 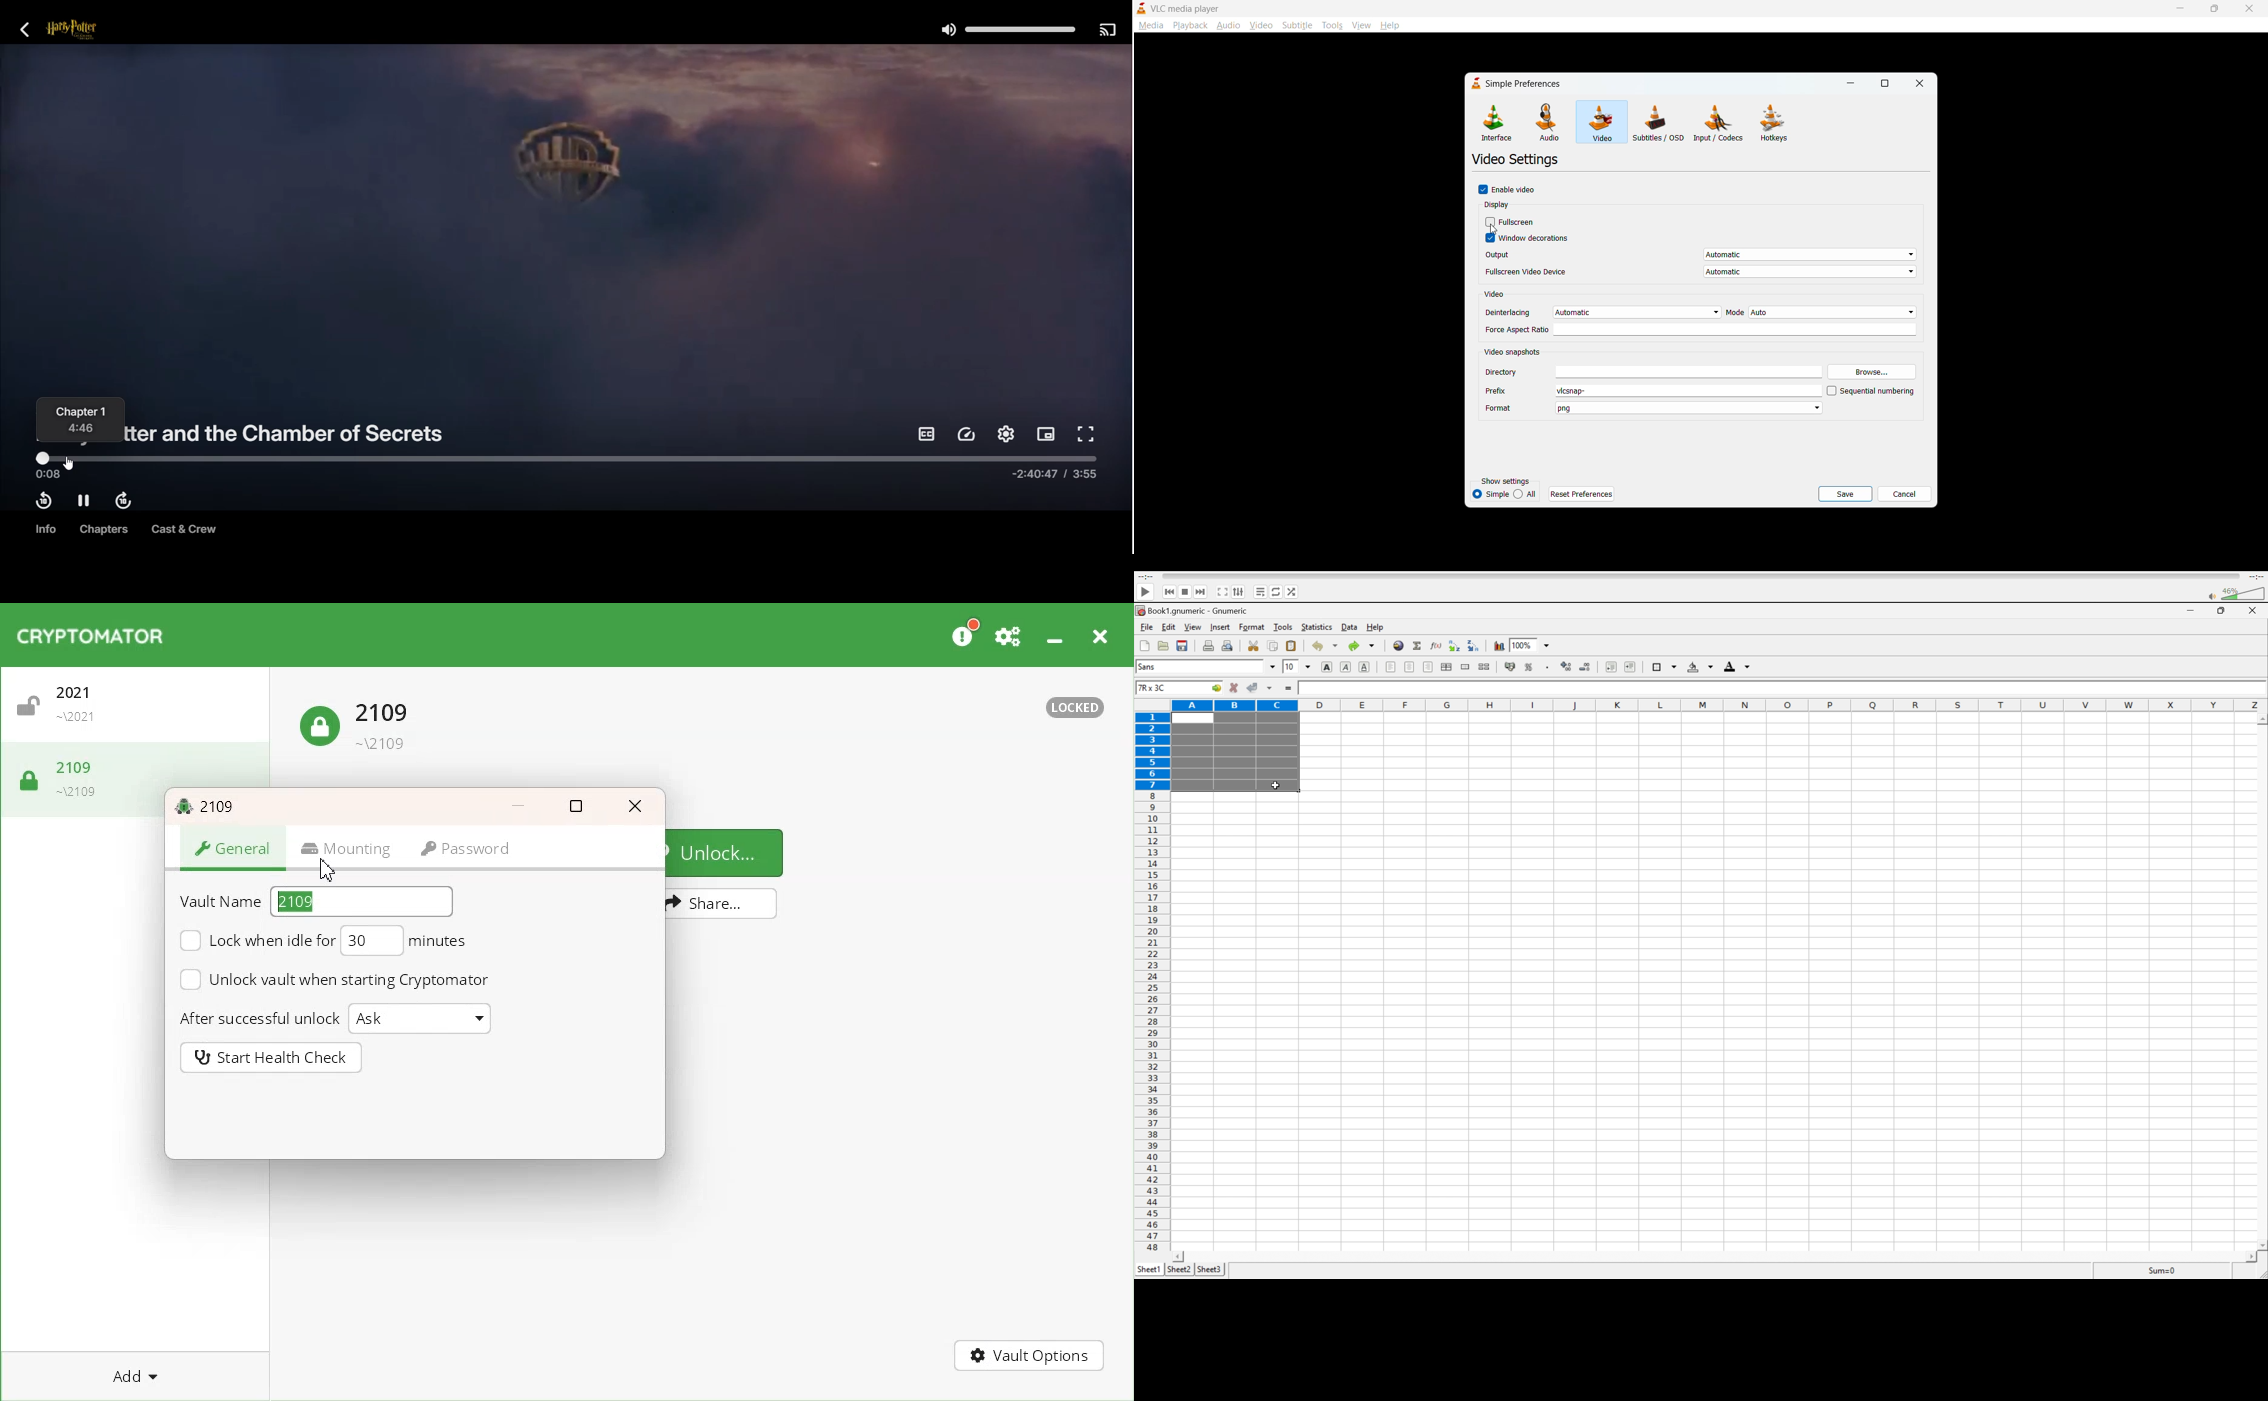 I want to click on file, so click(x=1146, y=626).